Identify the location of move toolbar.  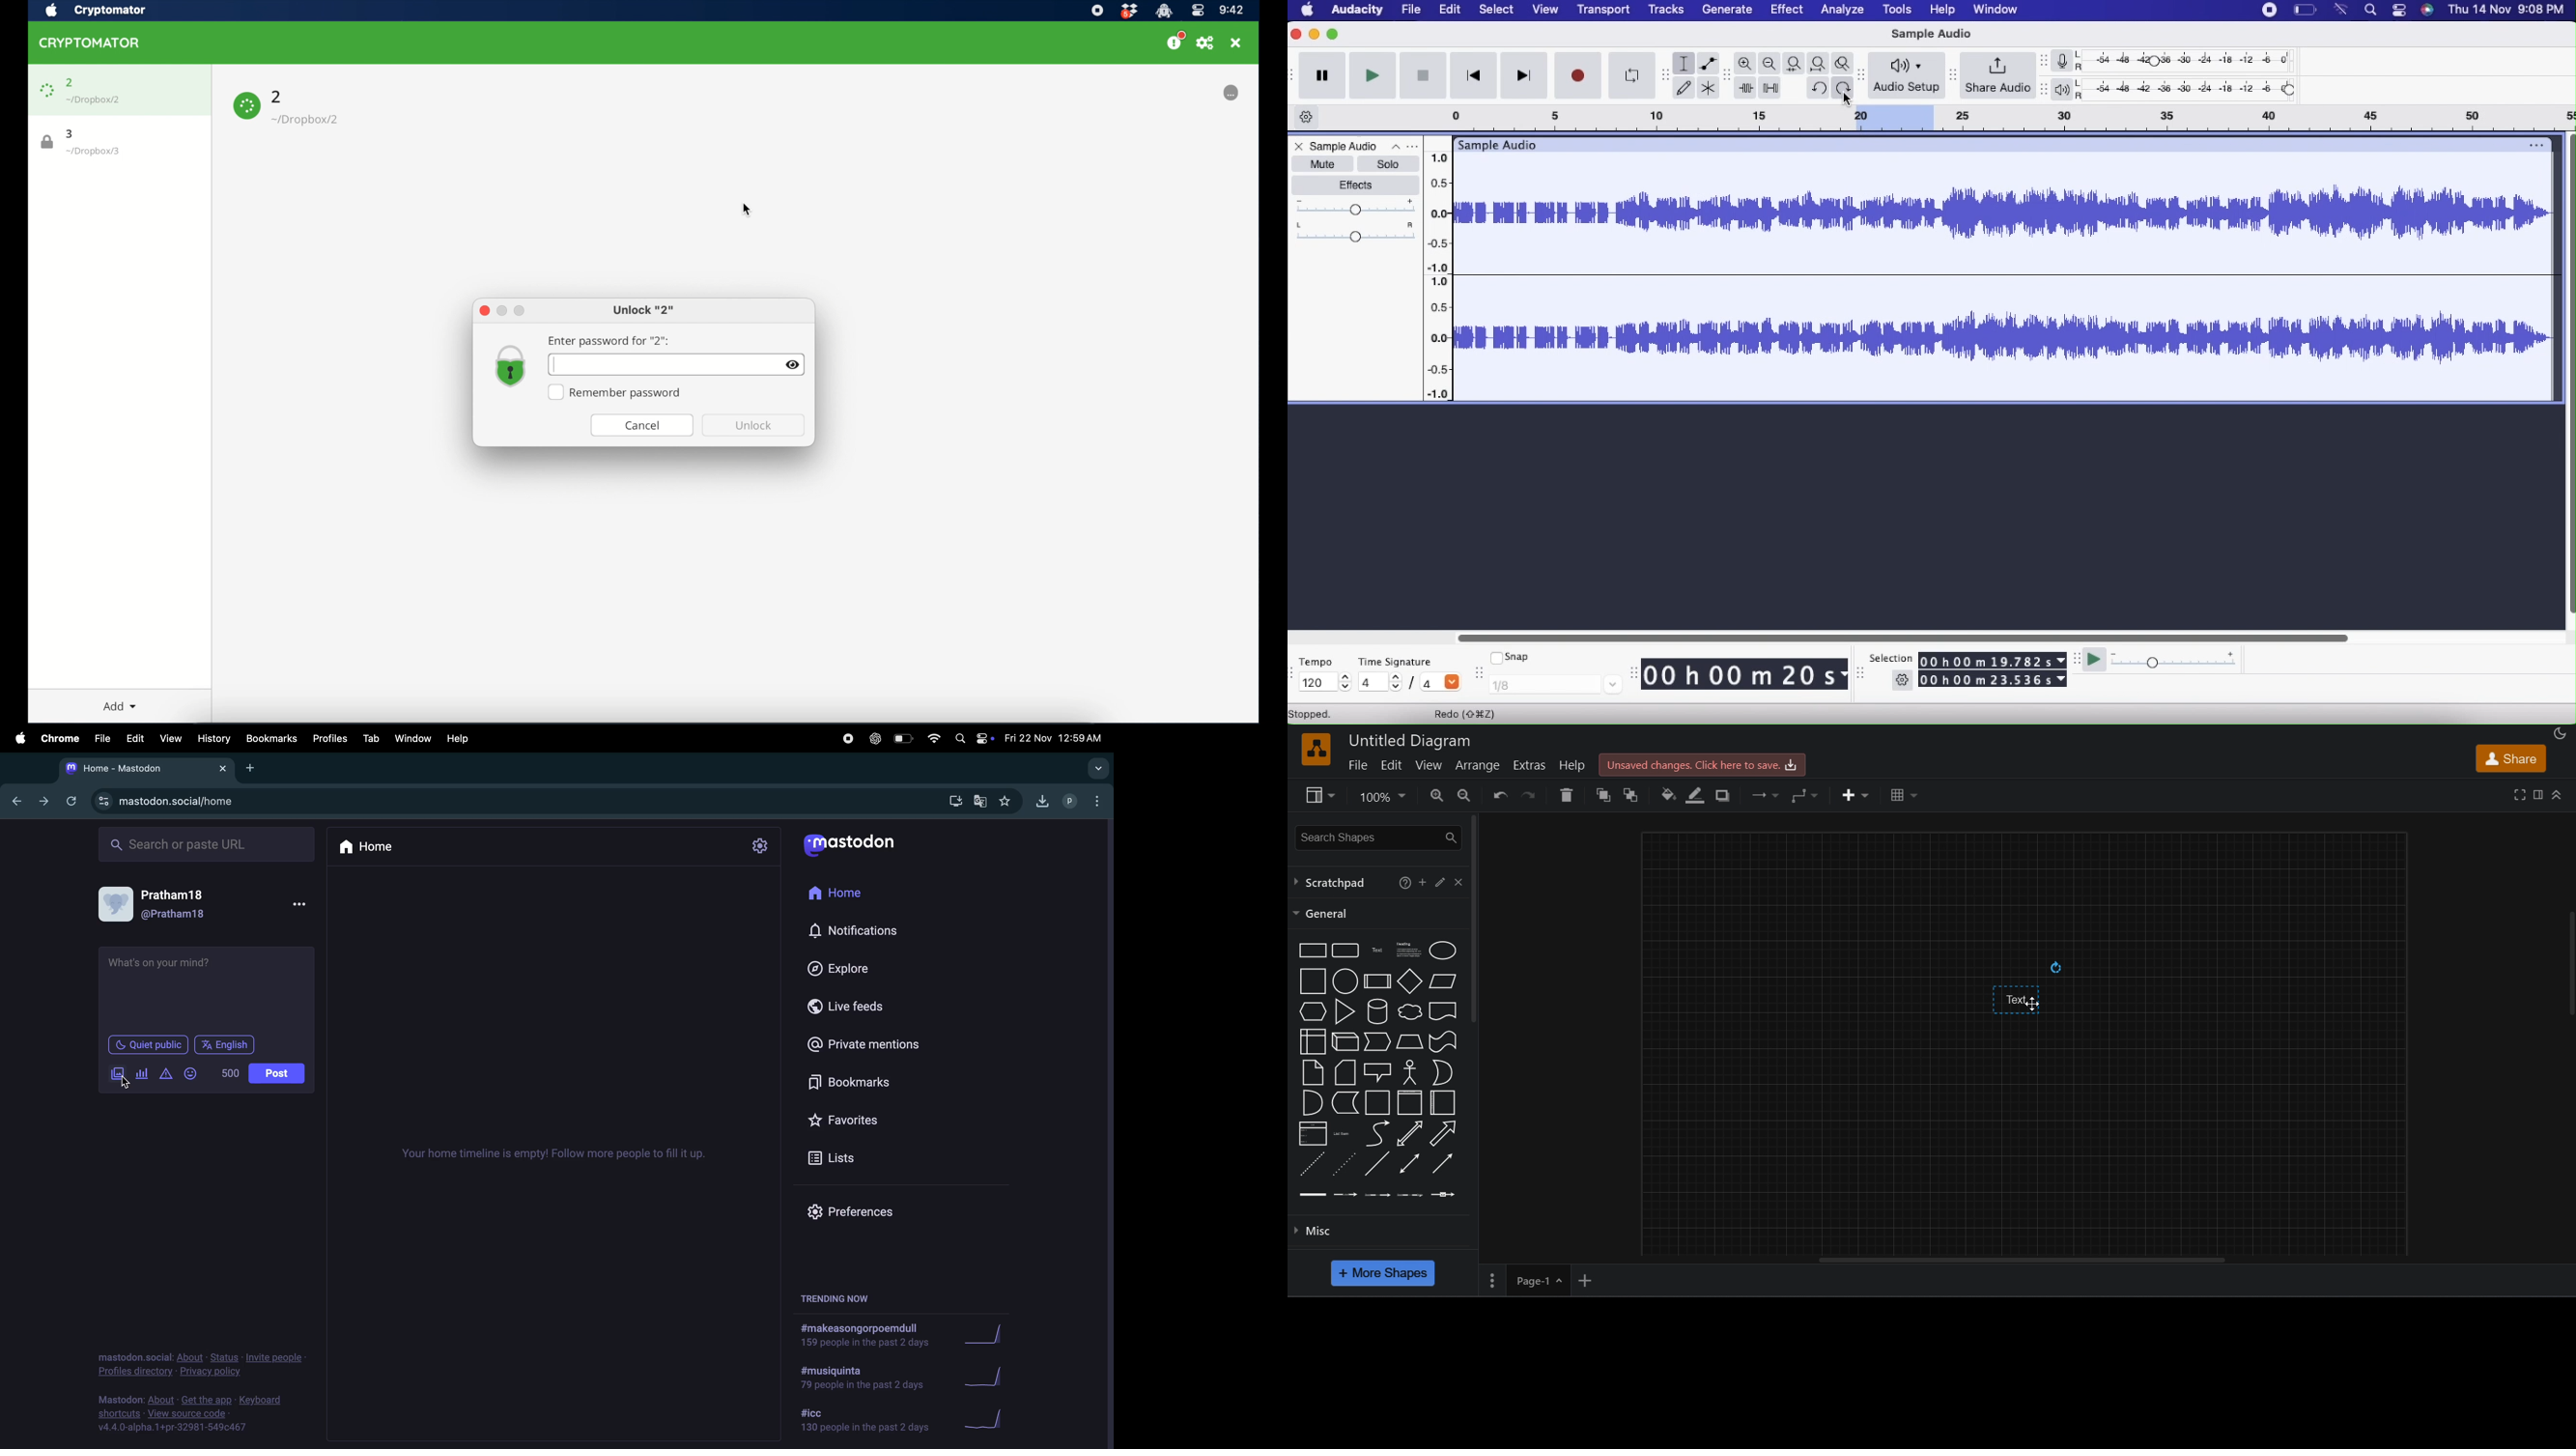
(1862, 673).